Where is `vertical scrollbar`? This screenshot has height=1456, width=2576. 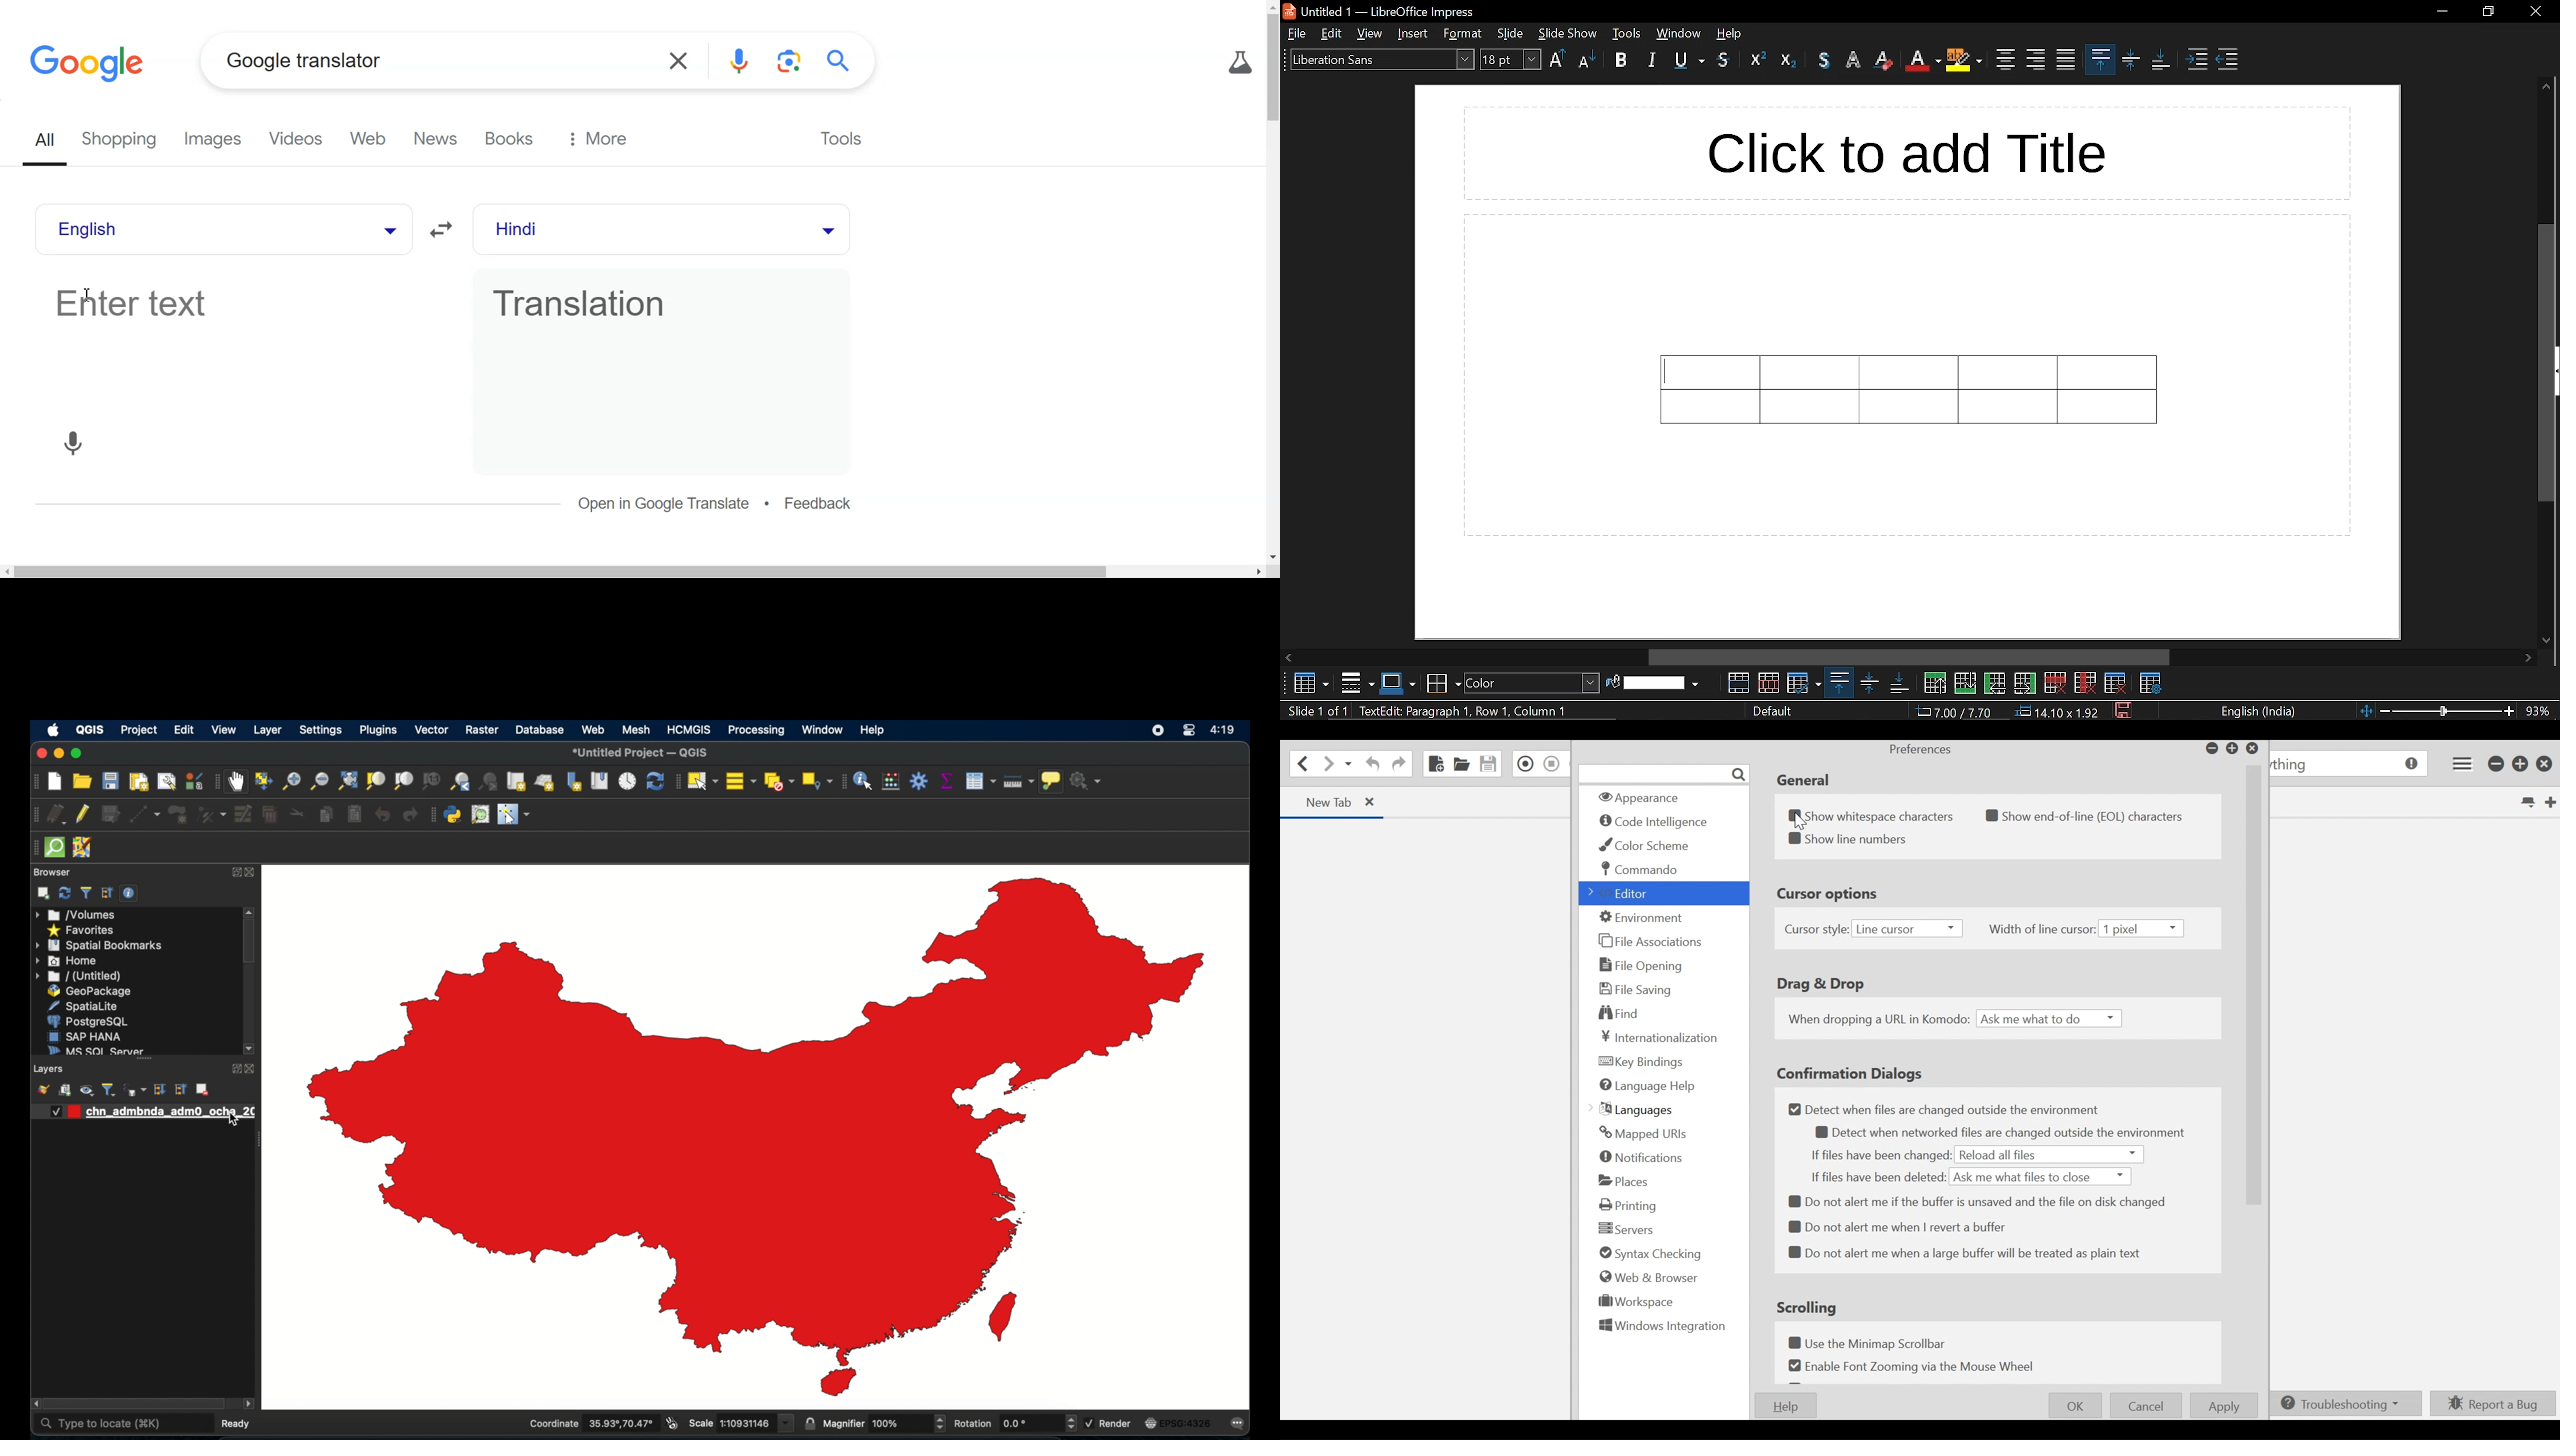 vertical scrollbar is located at coordinates (2255, 991).